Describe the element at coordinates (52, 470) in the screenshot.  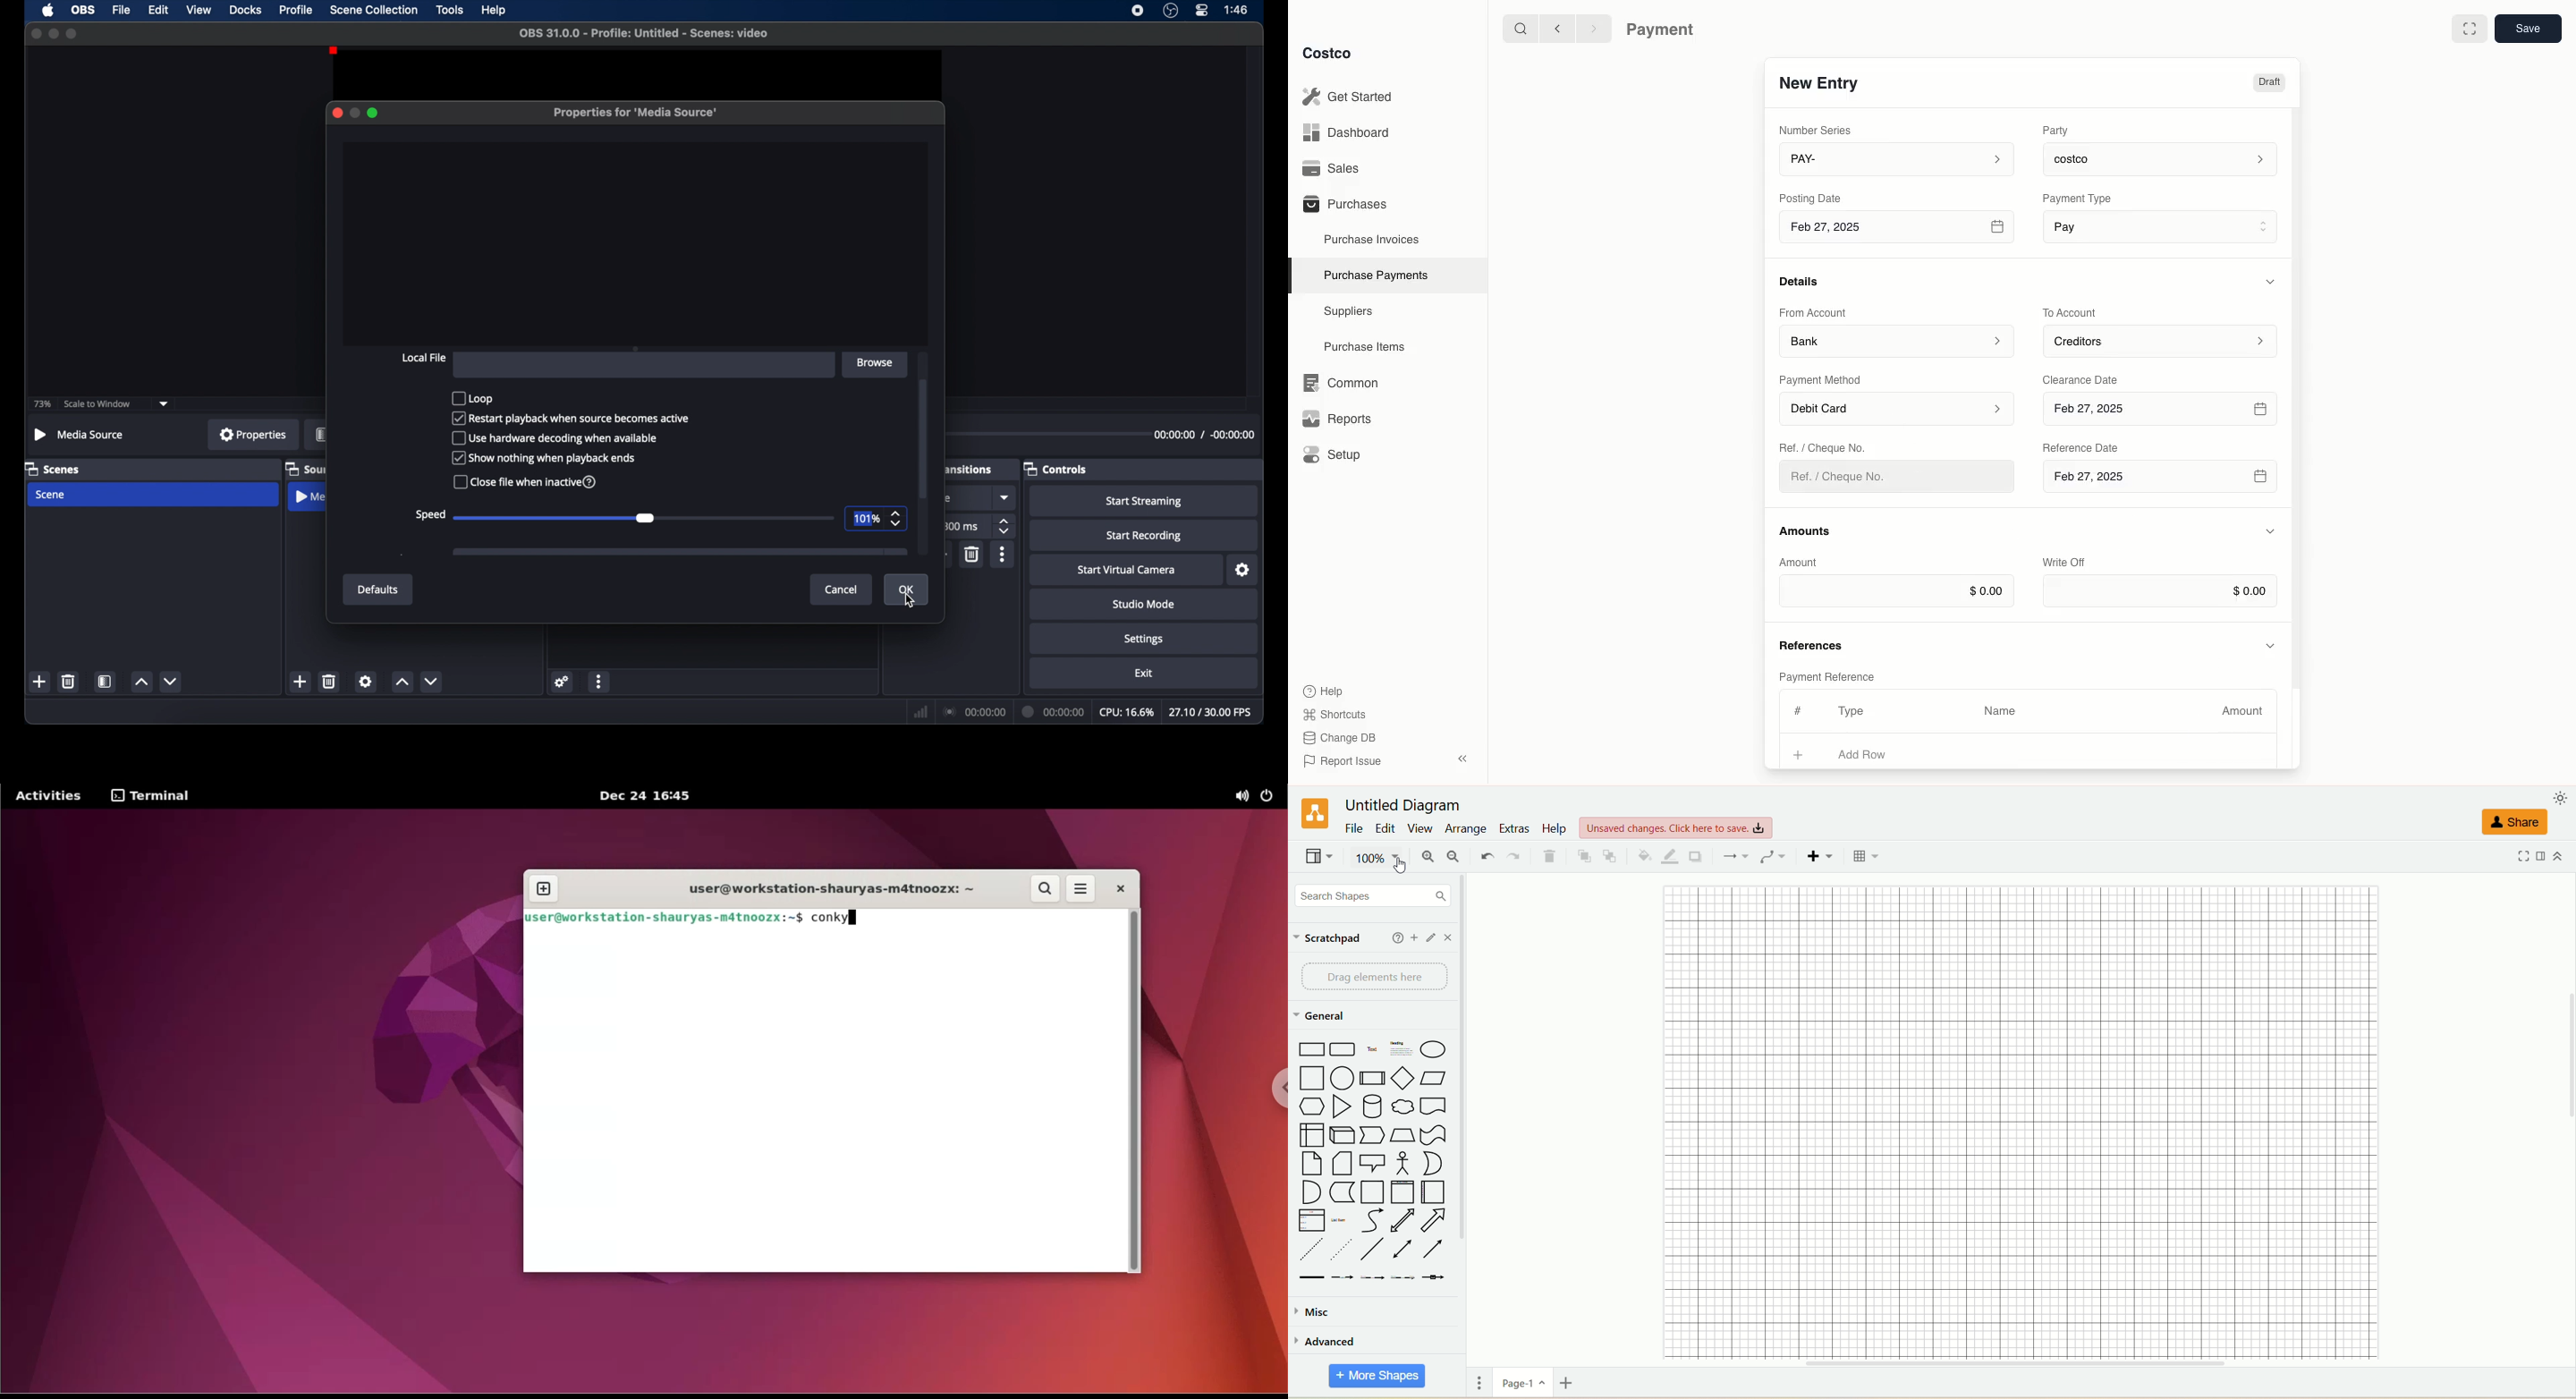
I see `scenes` at that location.